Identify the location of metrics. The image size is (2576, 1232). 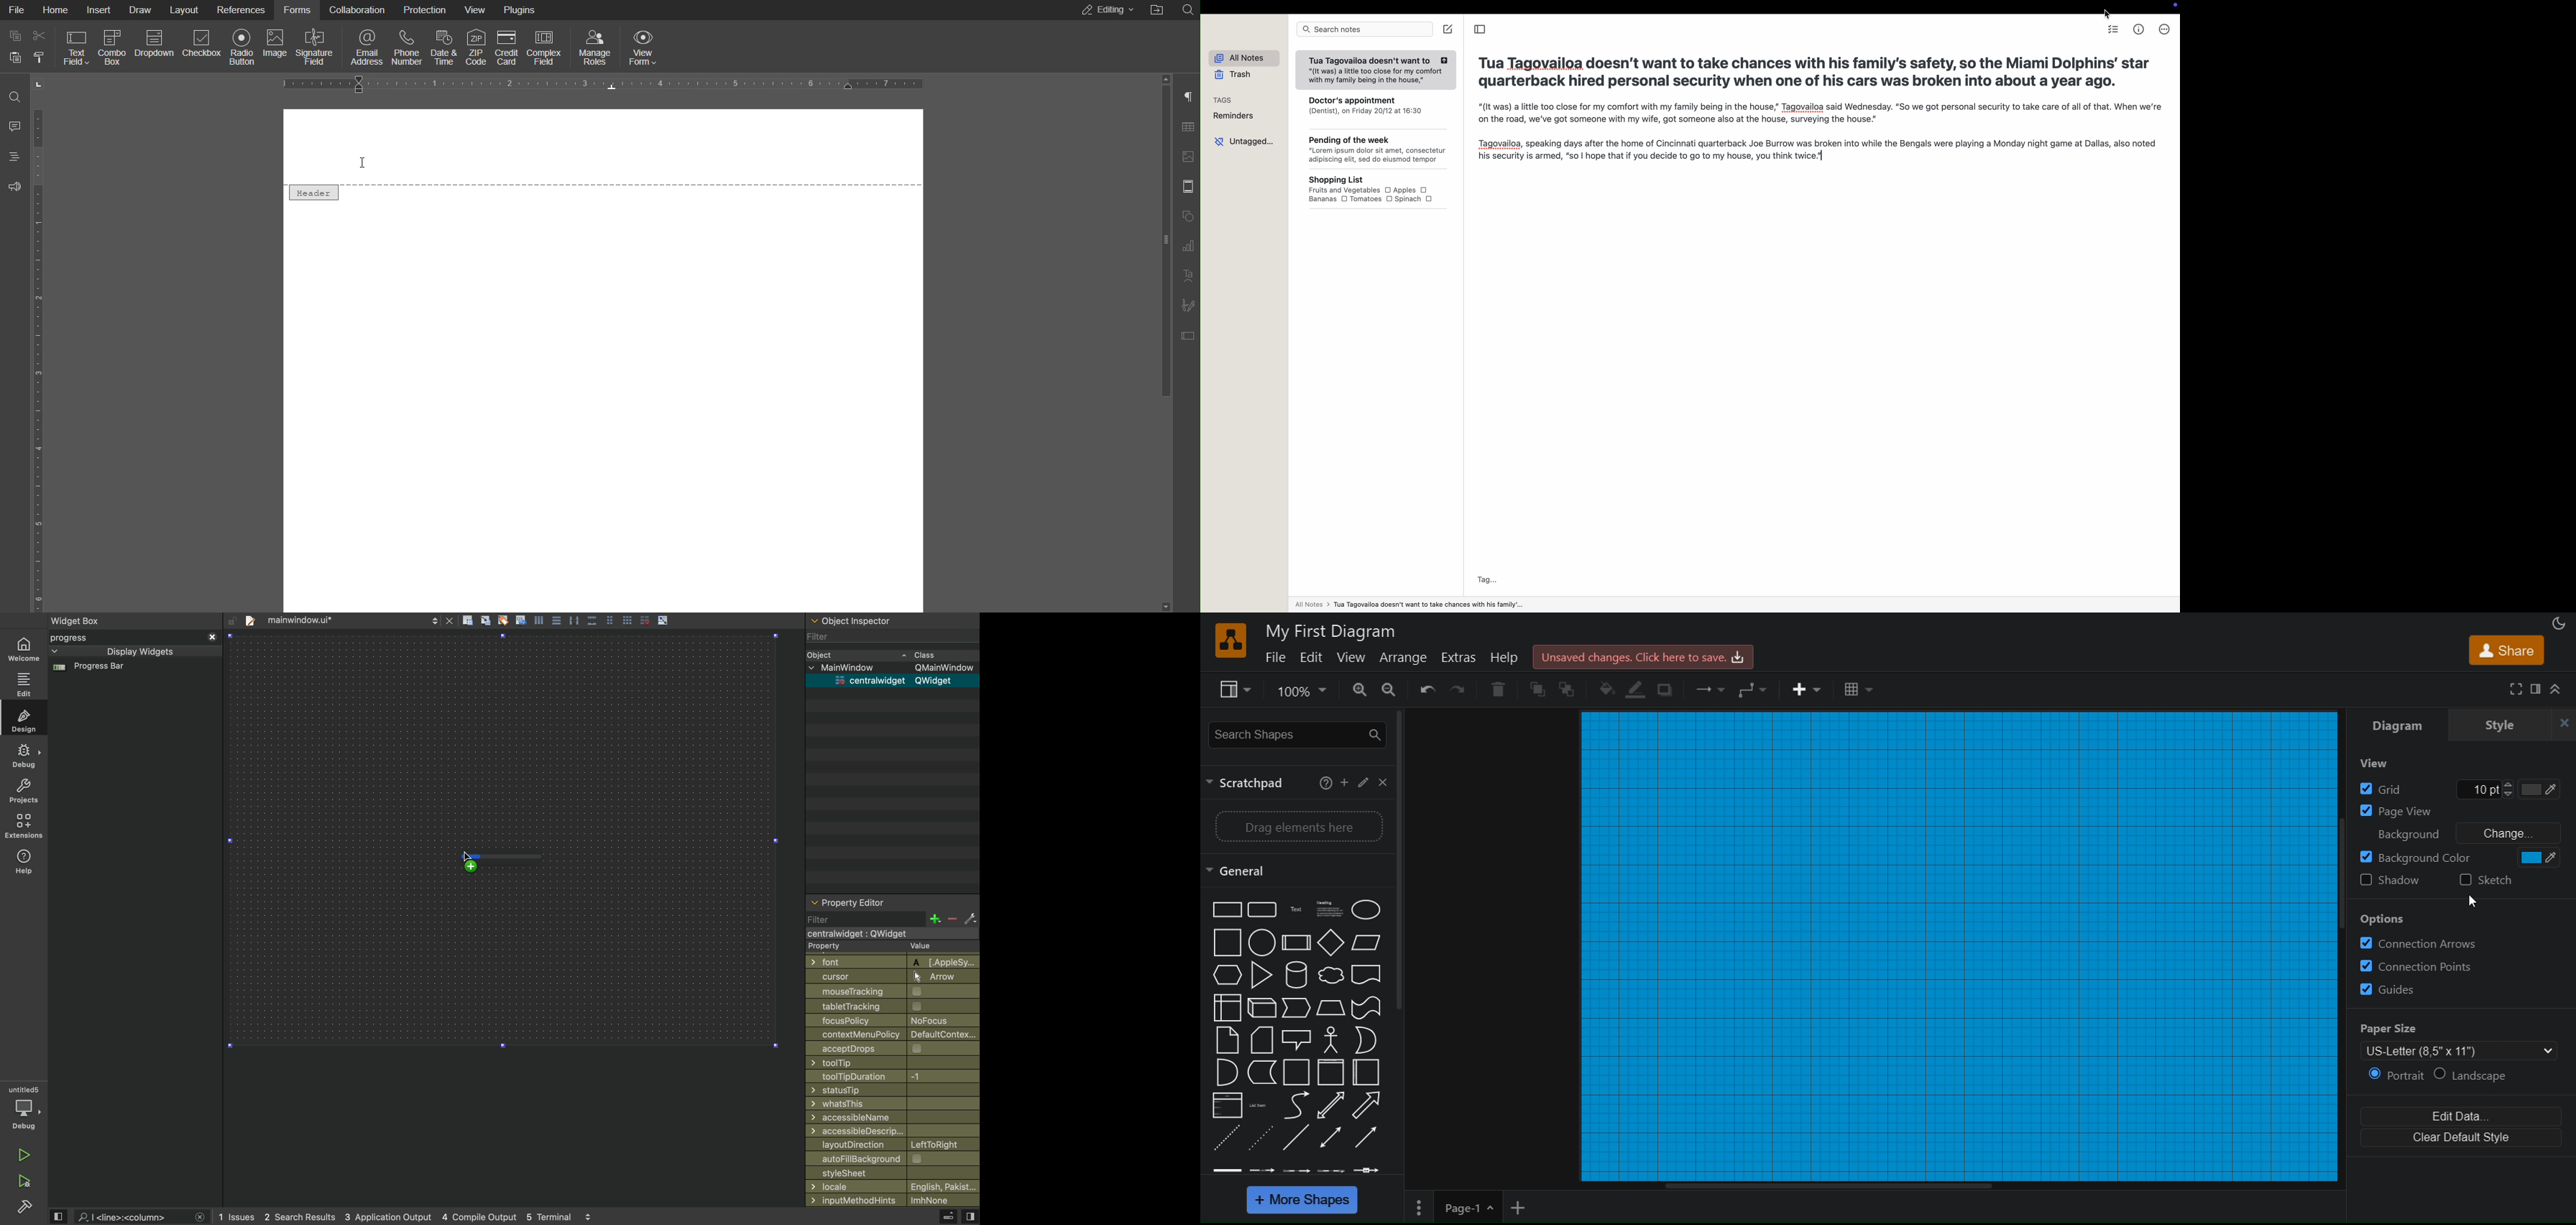
(2140, 29).